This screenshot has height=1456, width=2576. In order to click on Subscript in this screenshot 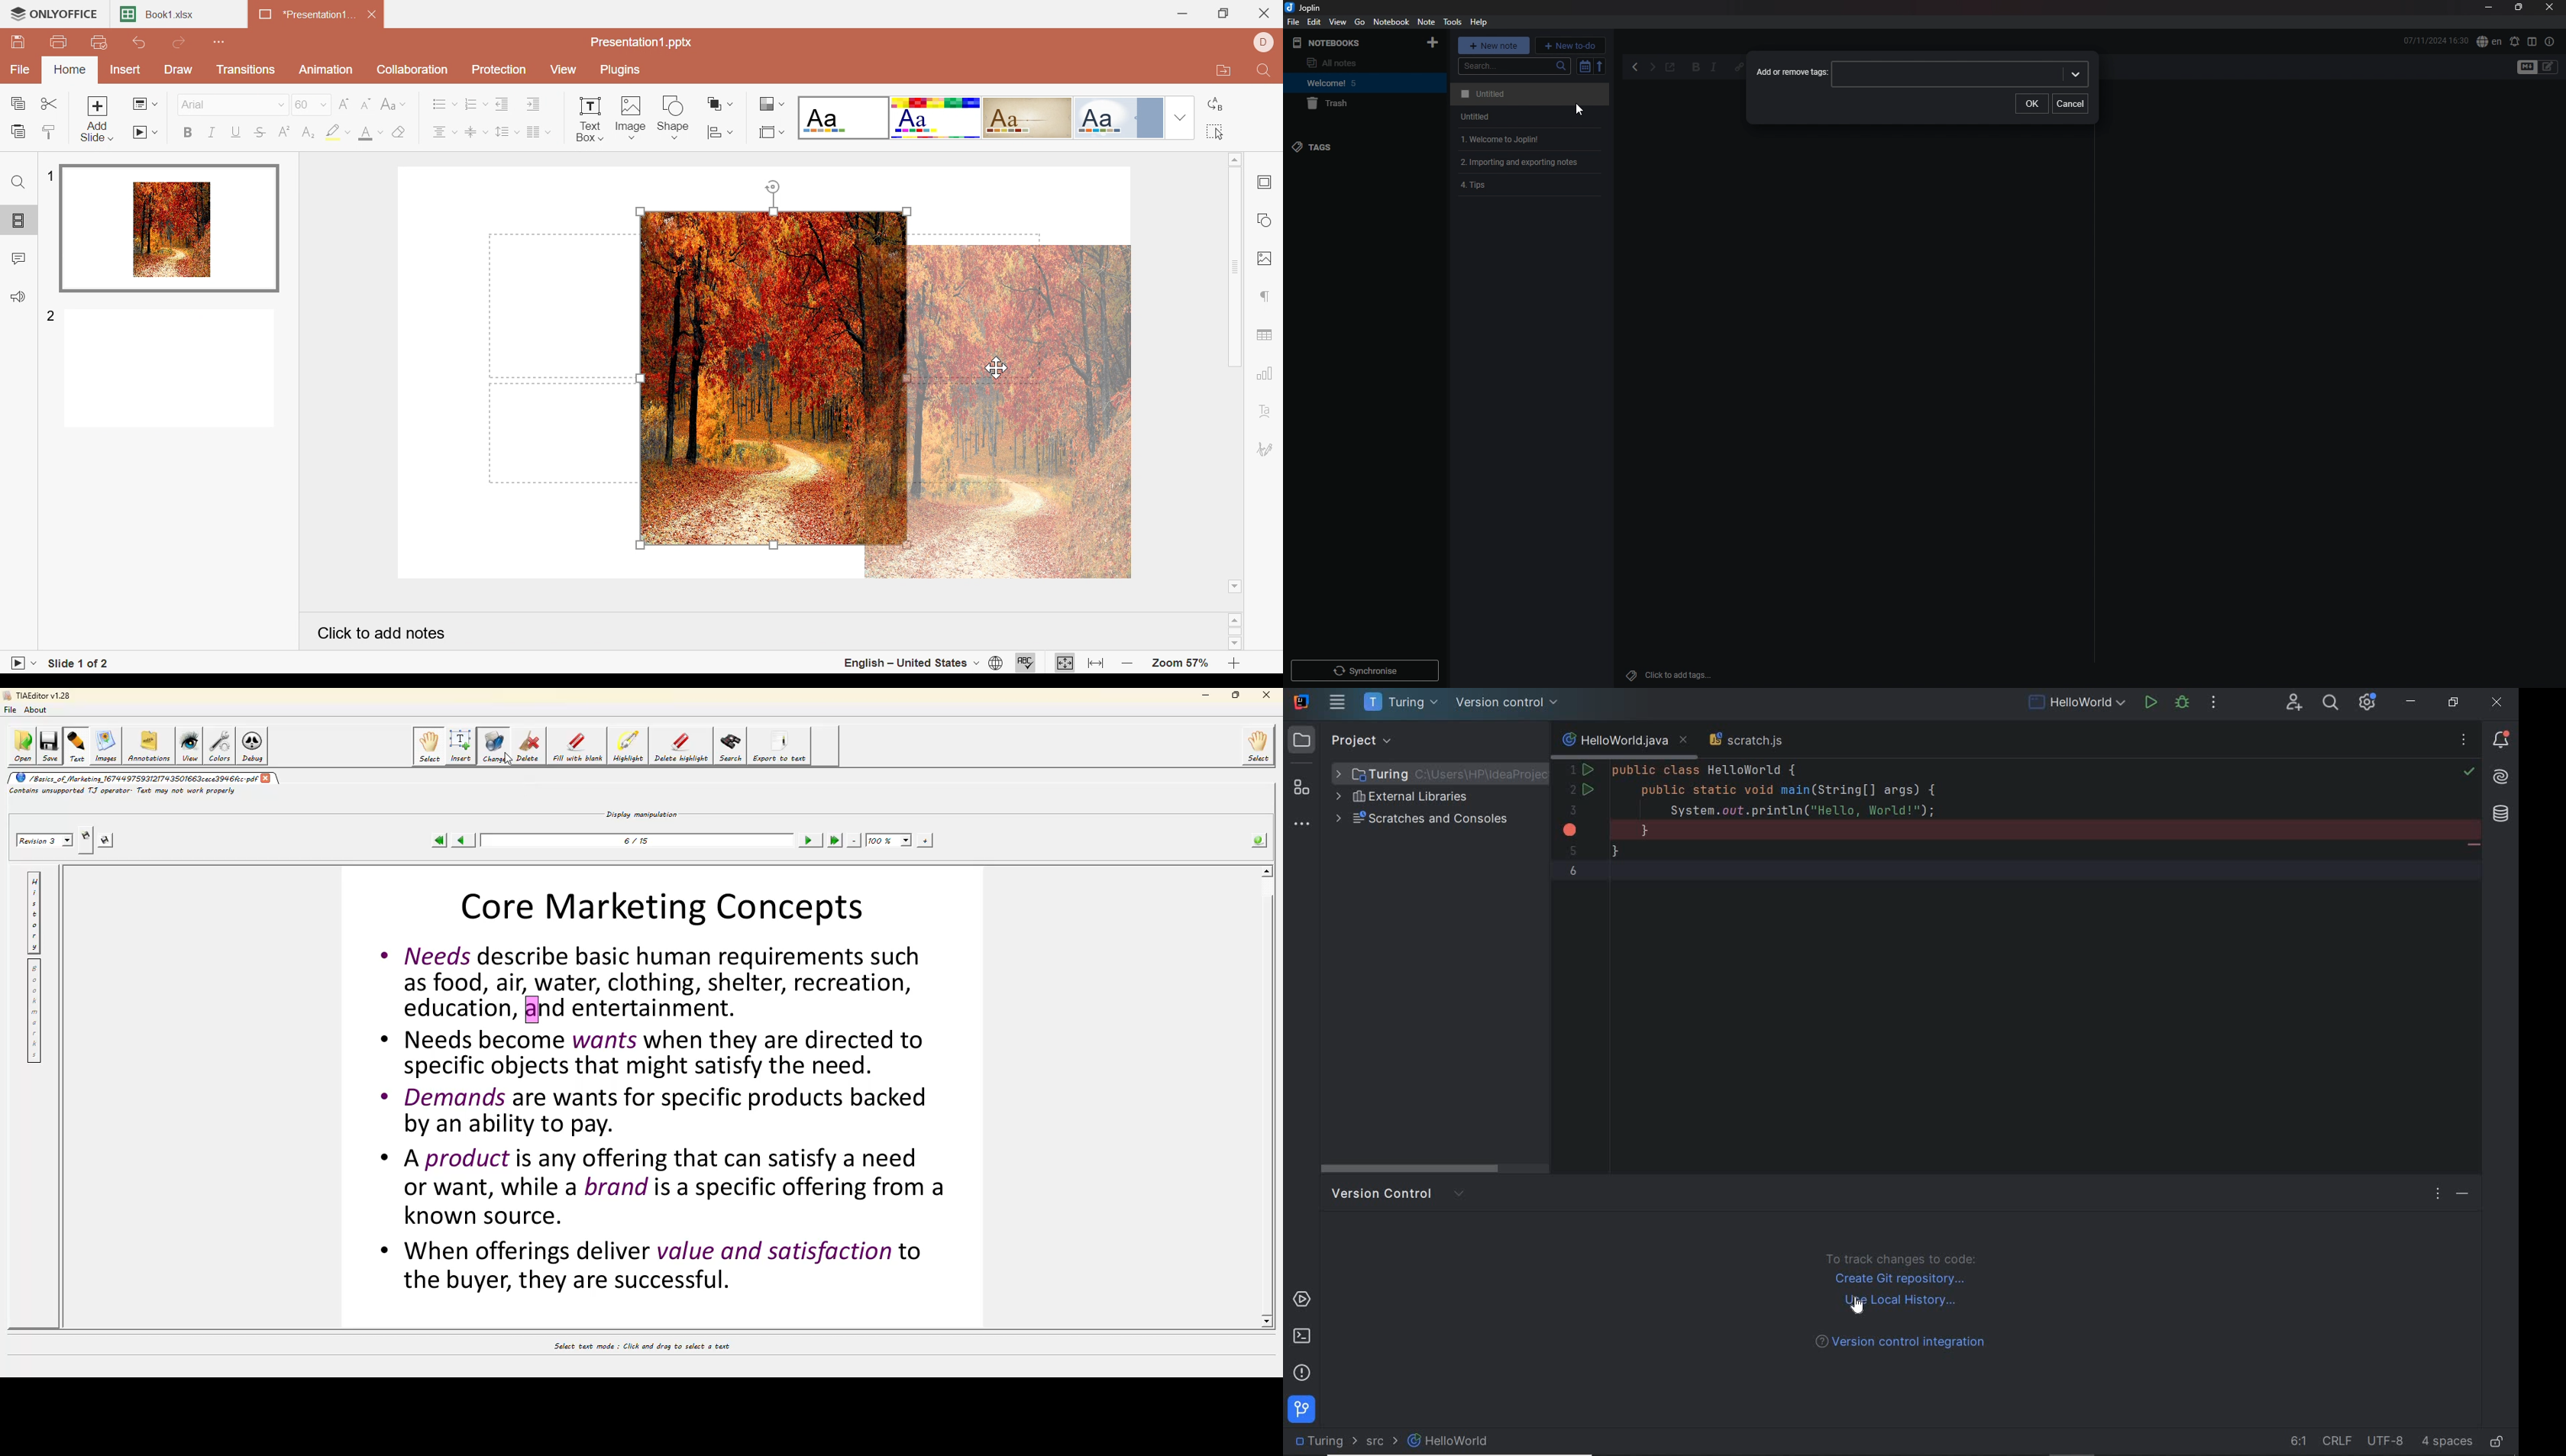, I will do `click(308, 131)`.